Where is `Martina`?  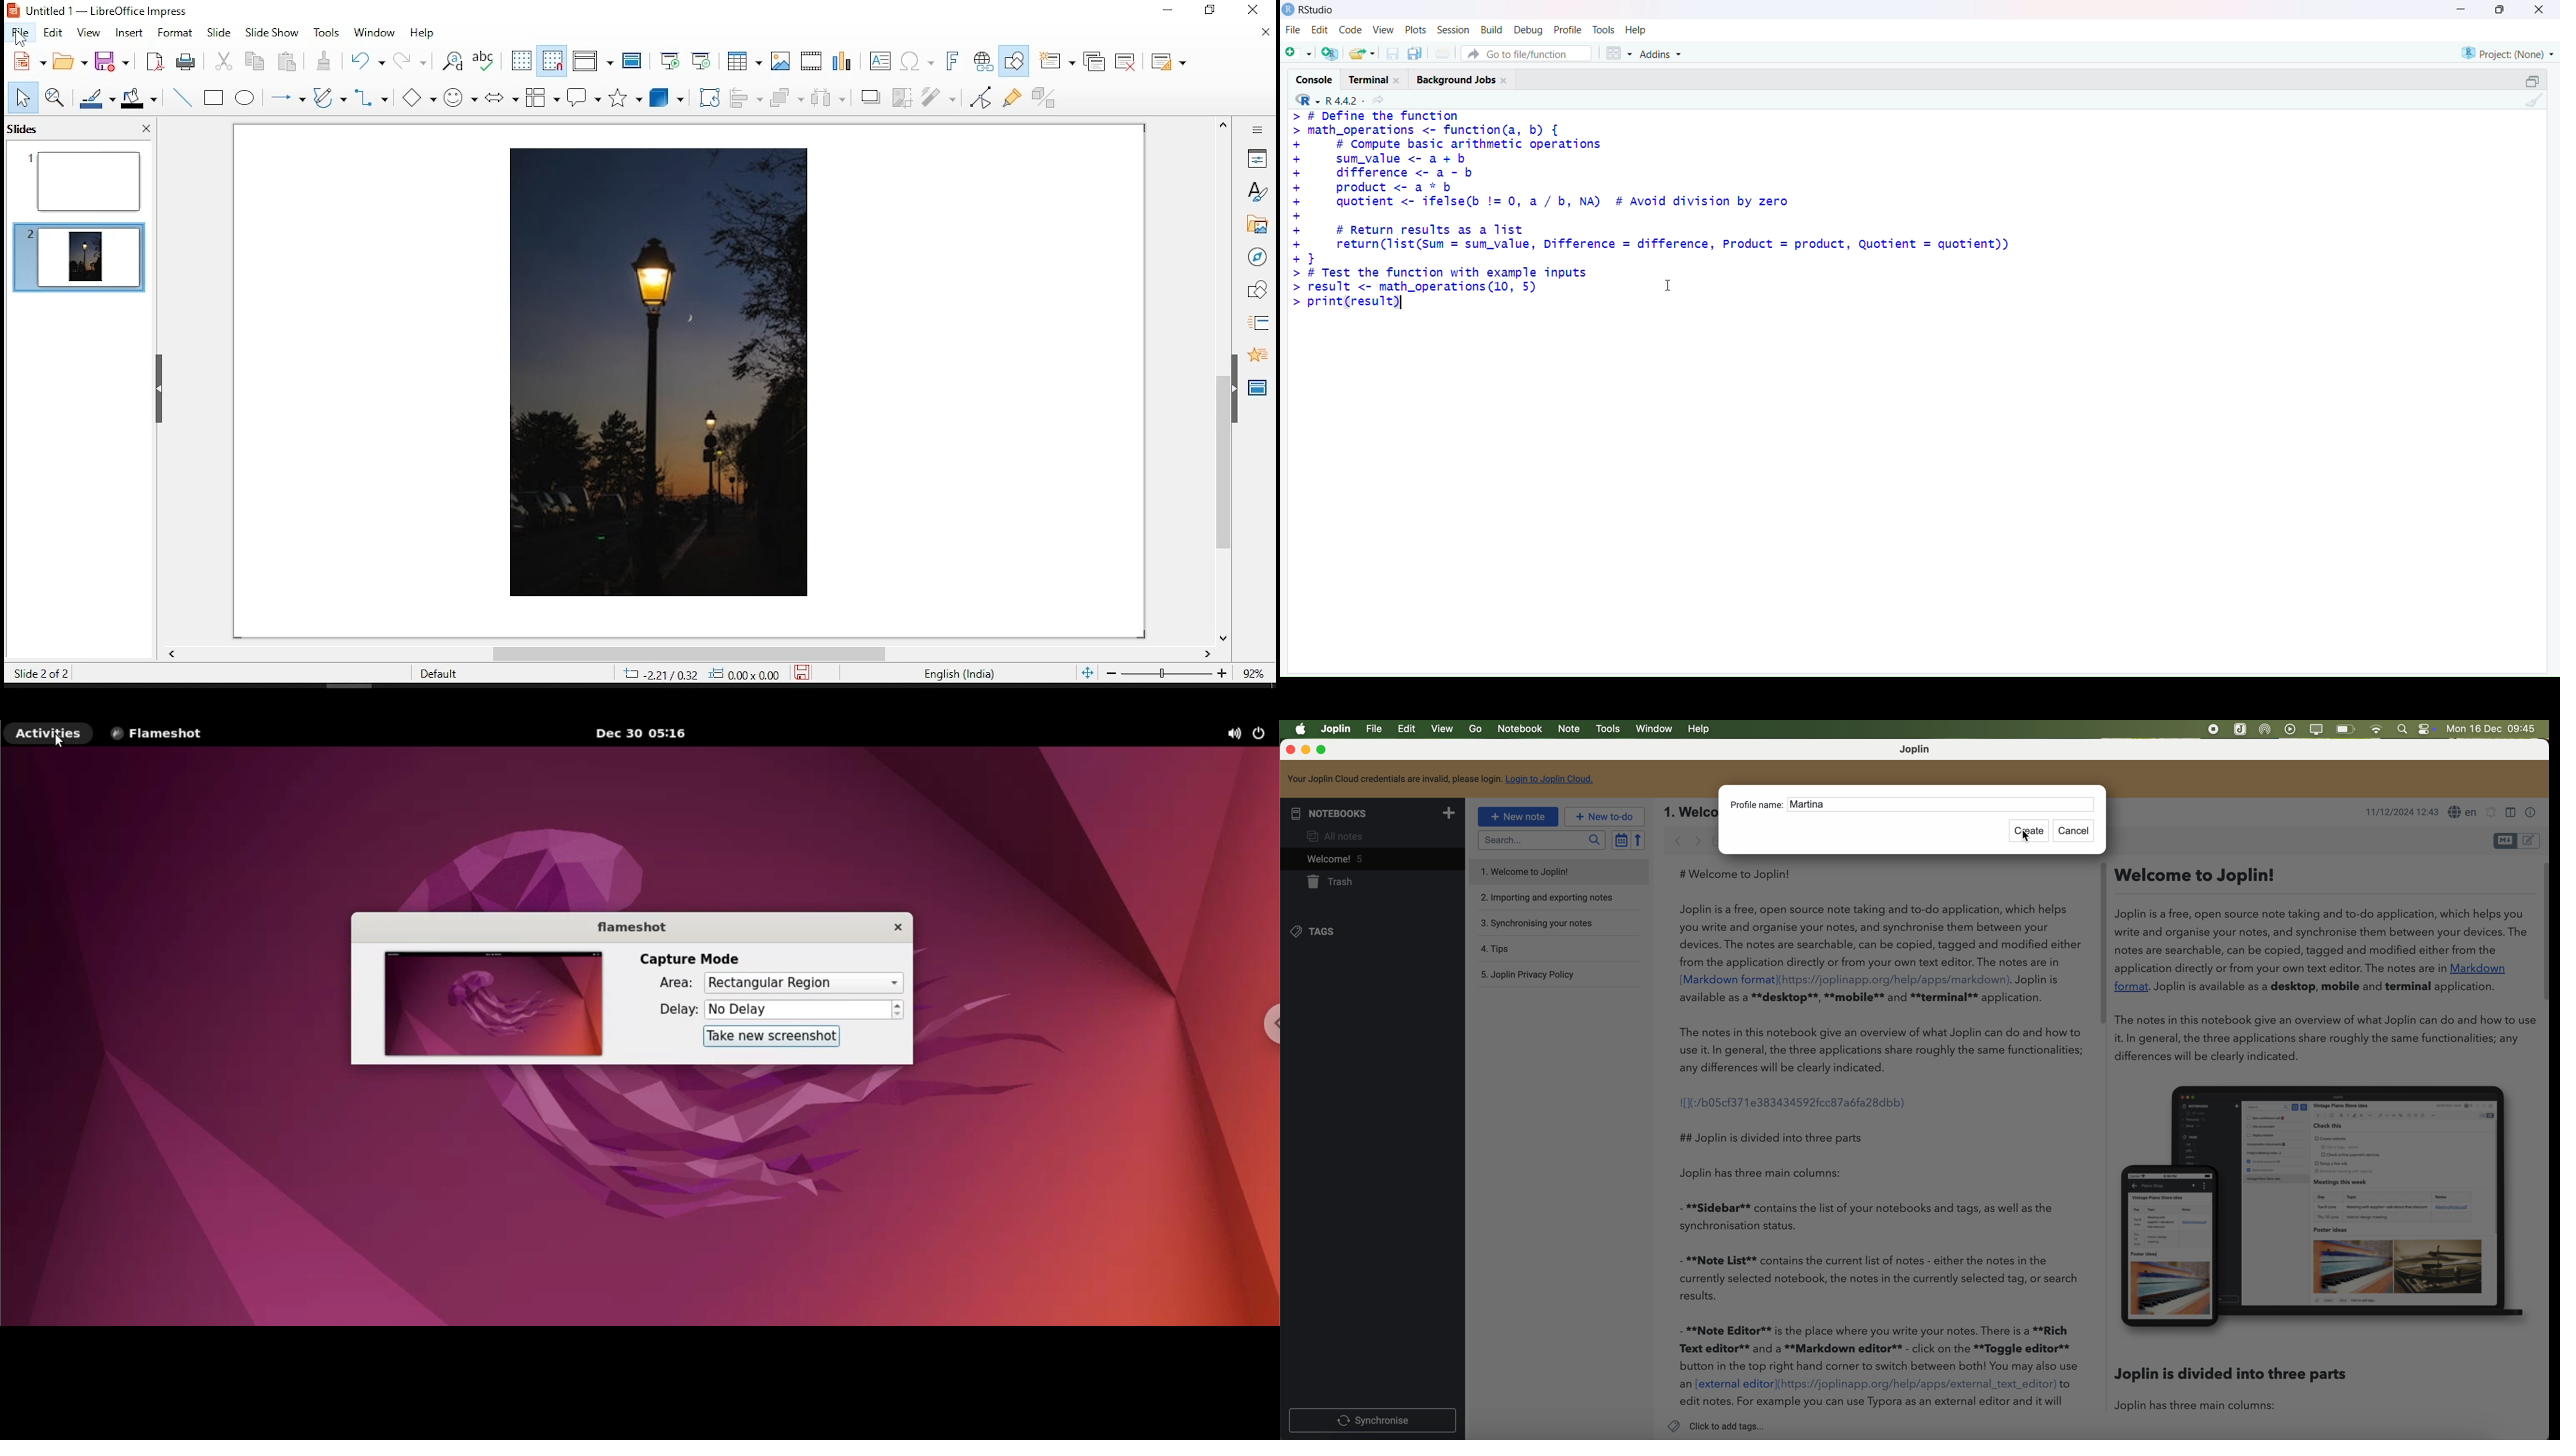
Martina is located at coordinates (1812, 806).